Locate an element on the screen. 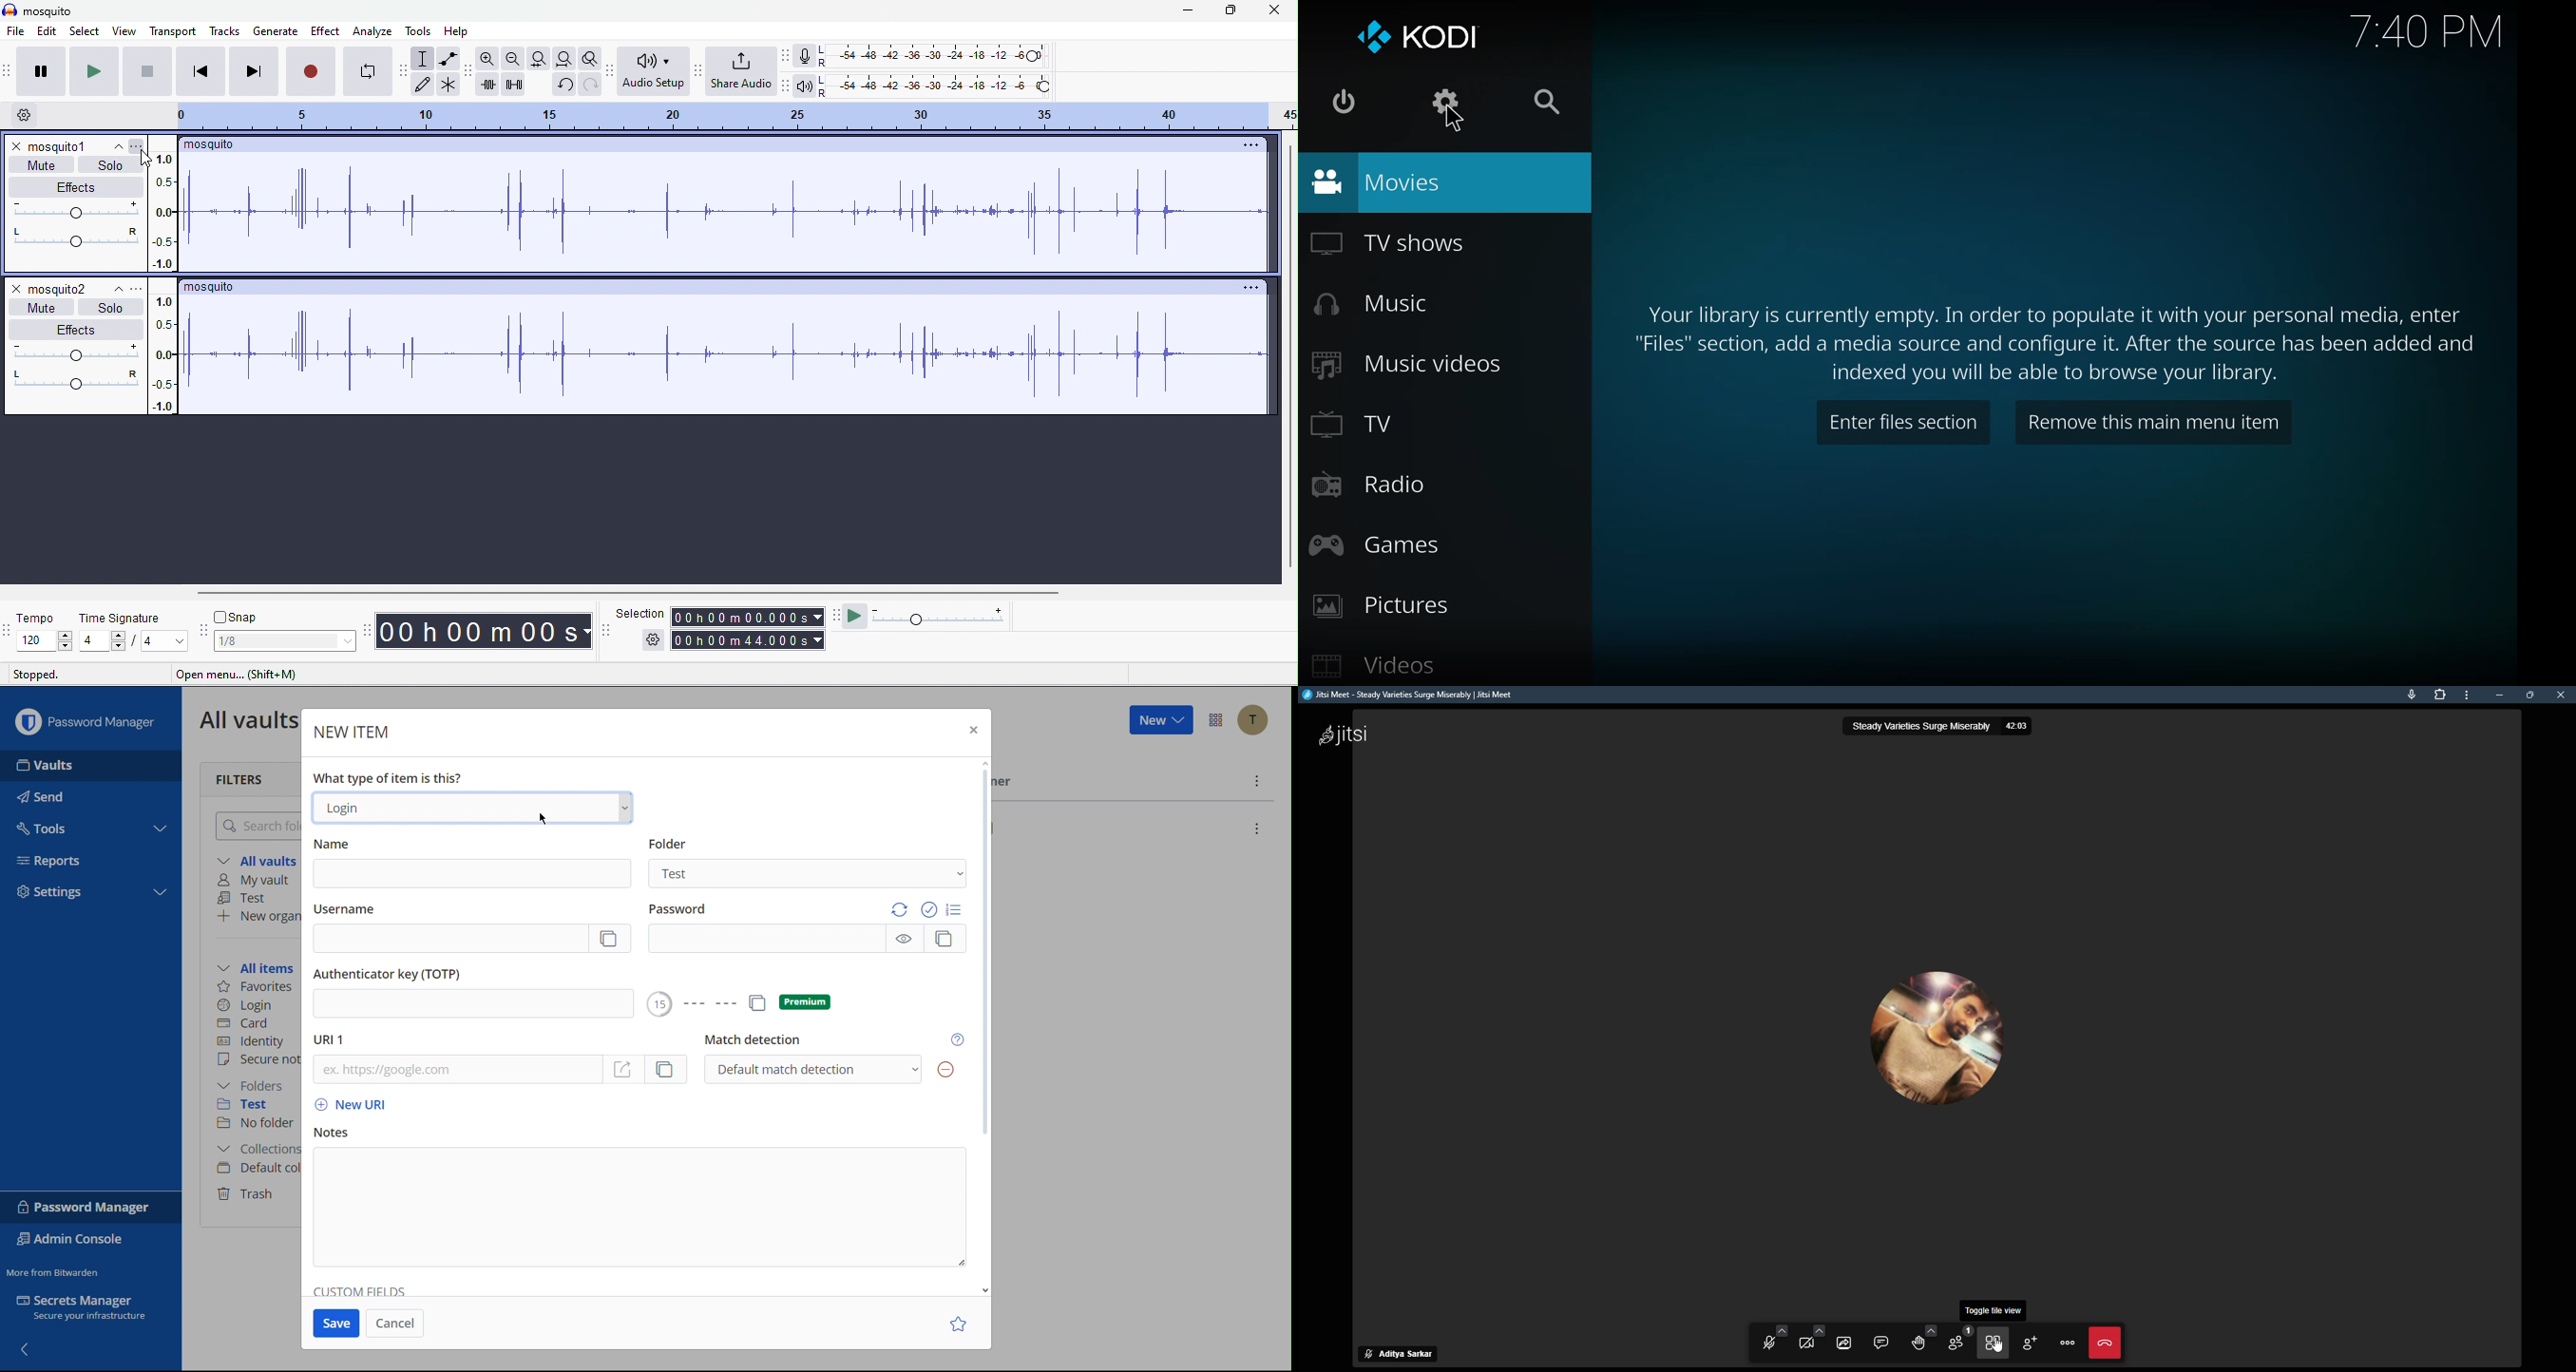  New URL is located at coordinates (348, 1106).